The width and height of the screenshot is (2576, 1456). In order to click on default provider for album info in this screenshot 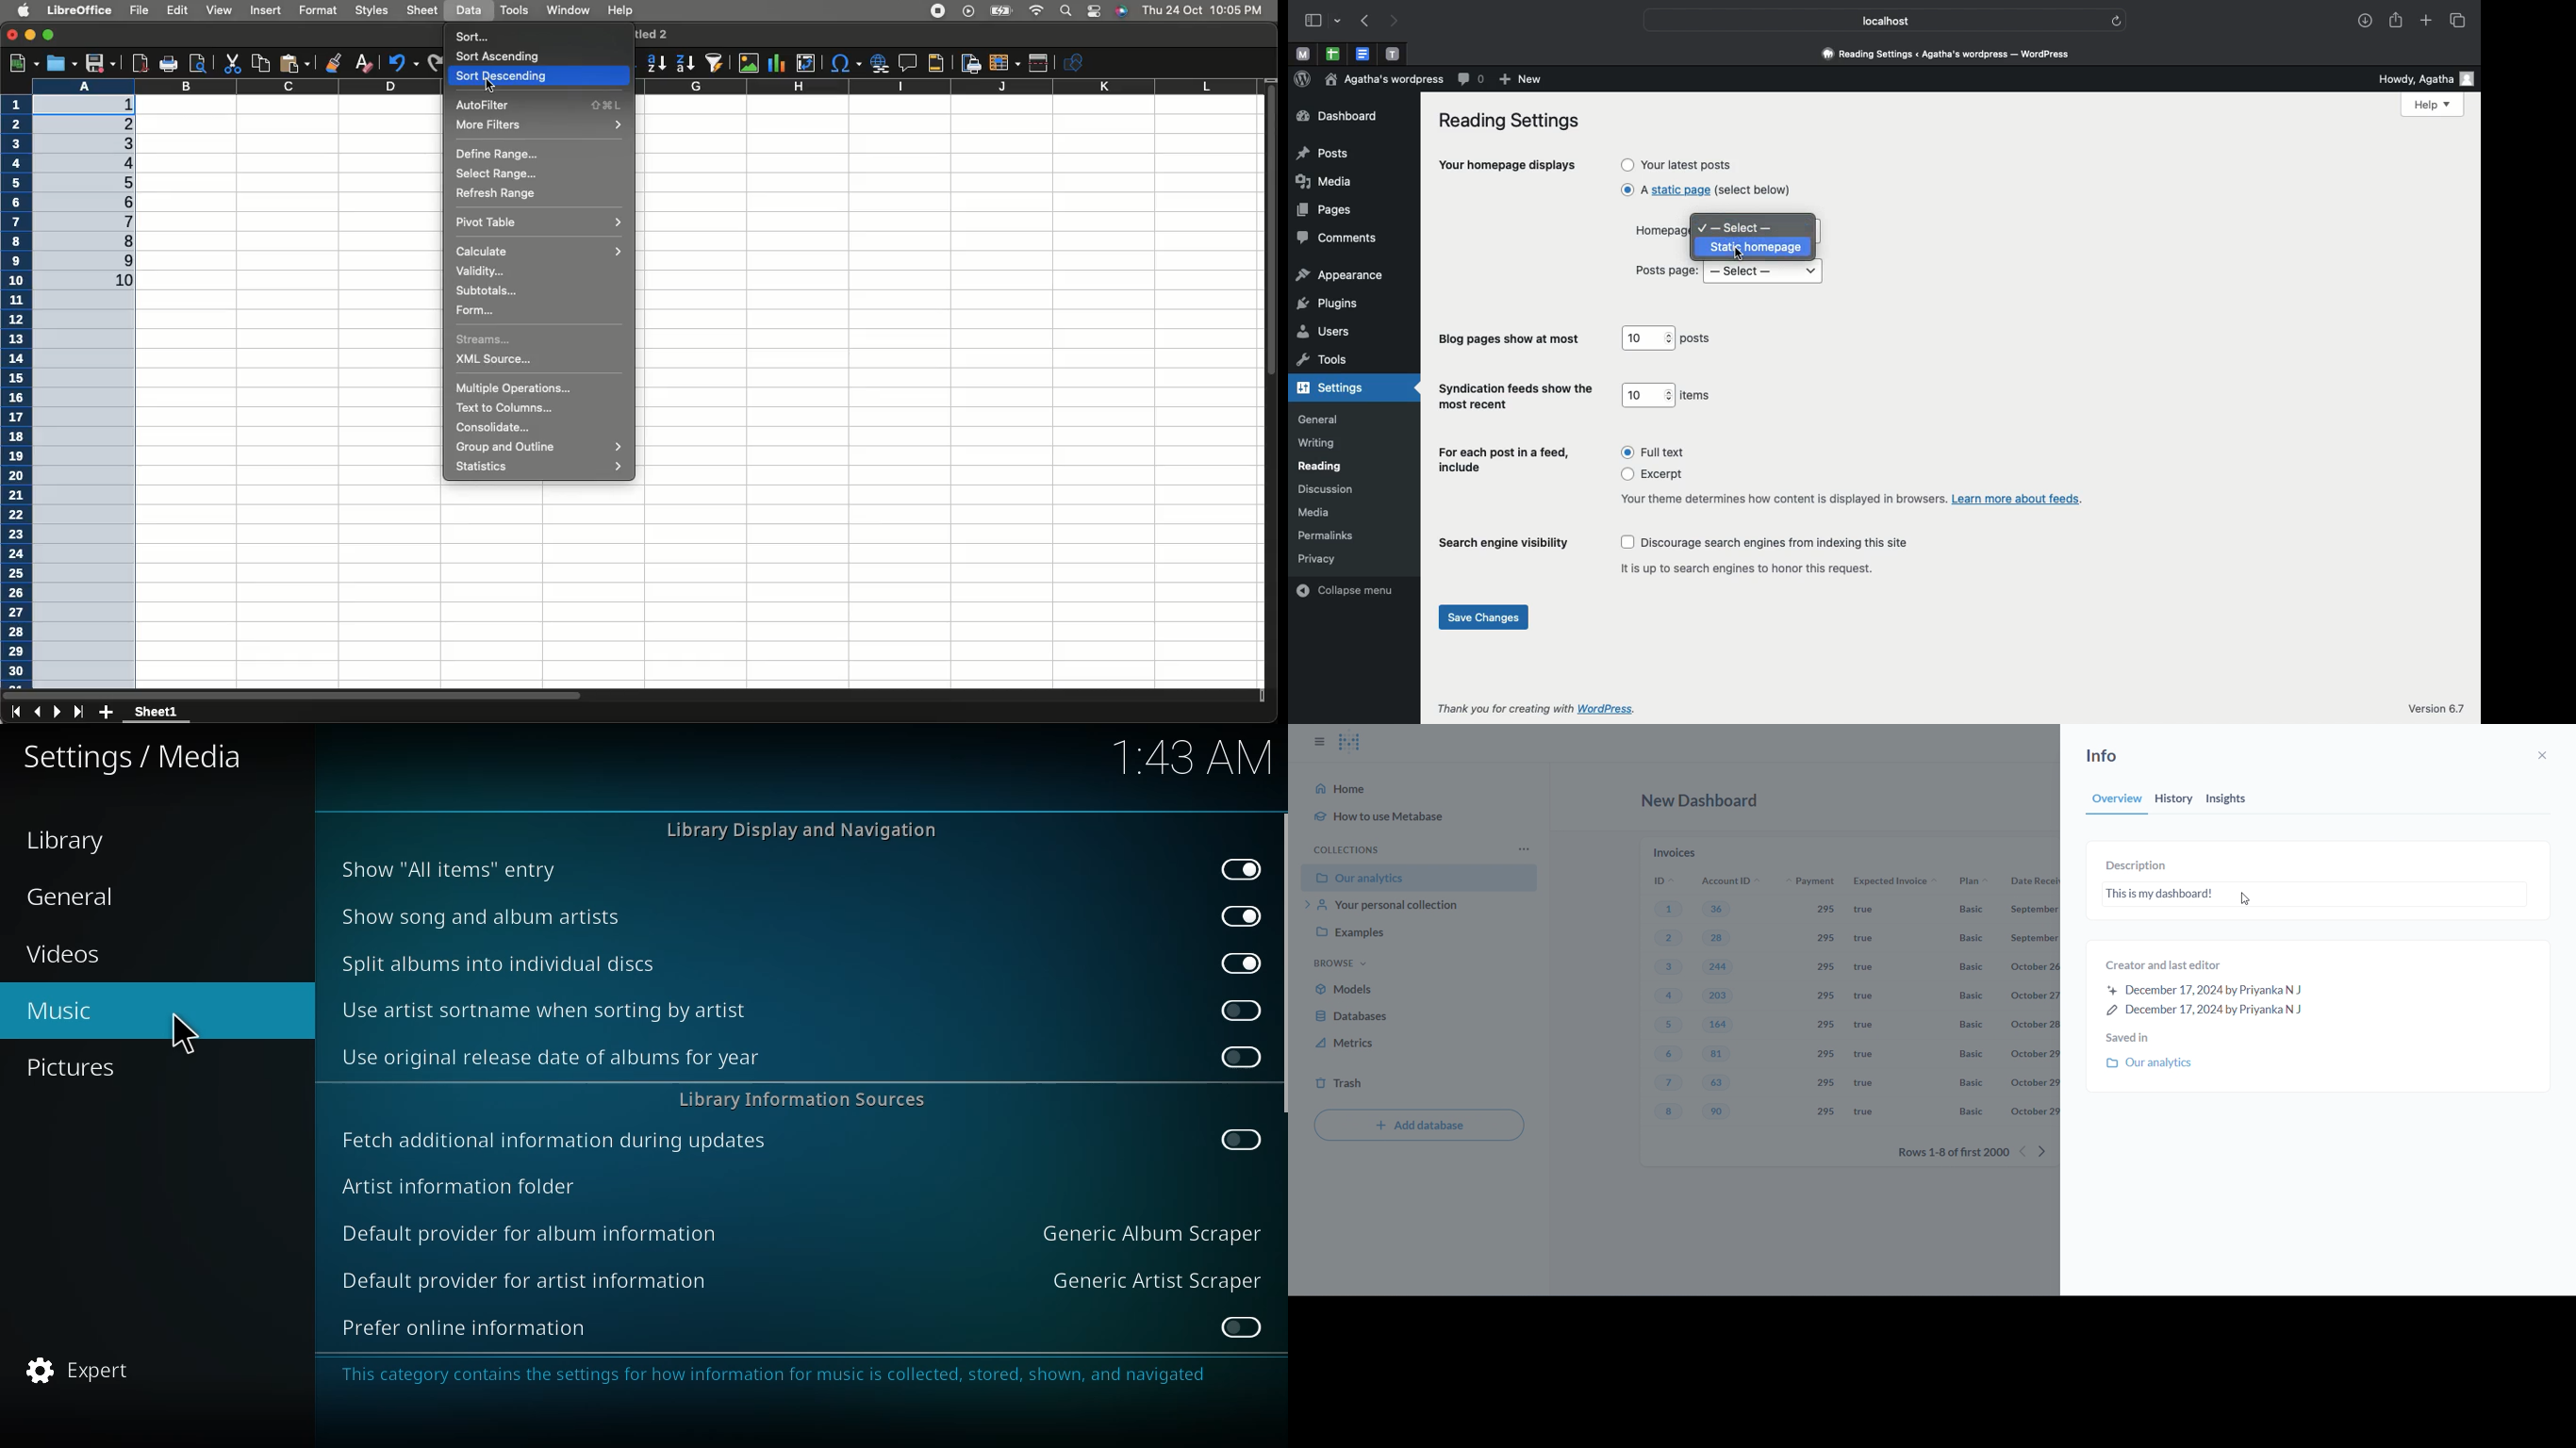, I will do `click(534, 1231)`.